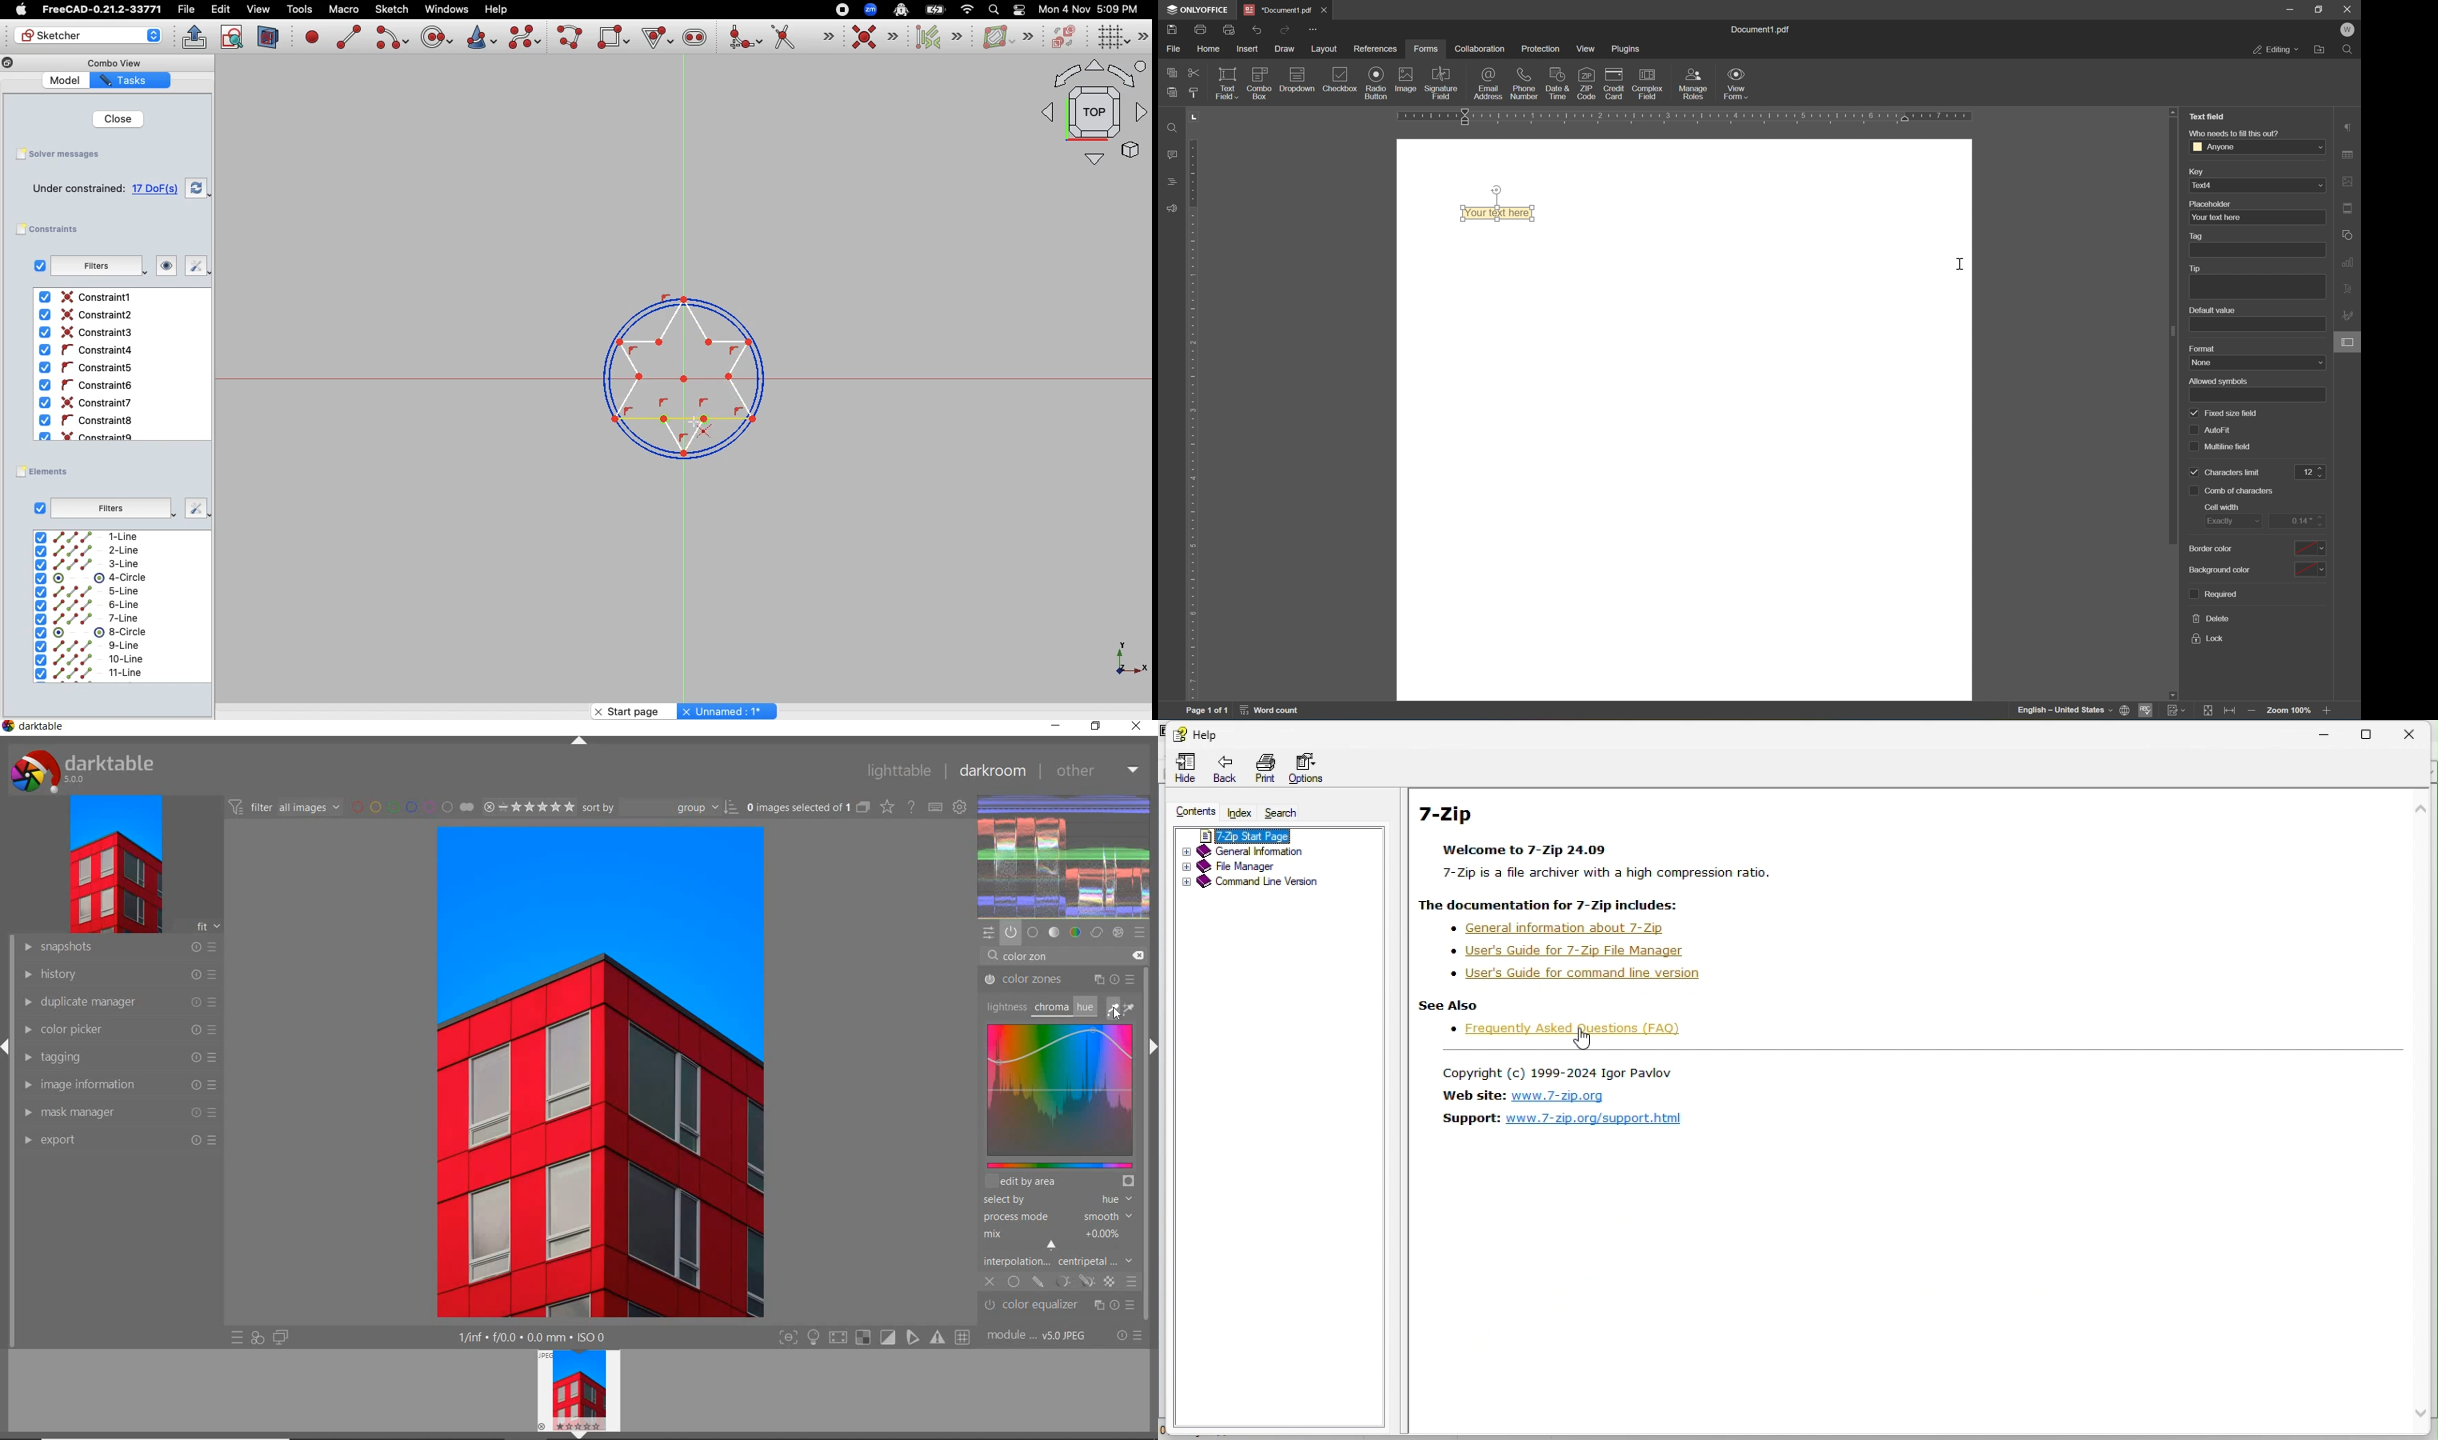 The image size is (2464, 1456). I want to click on cell width, so click(2223, 506).